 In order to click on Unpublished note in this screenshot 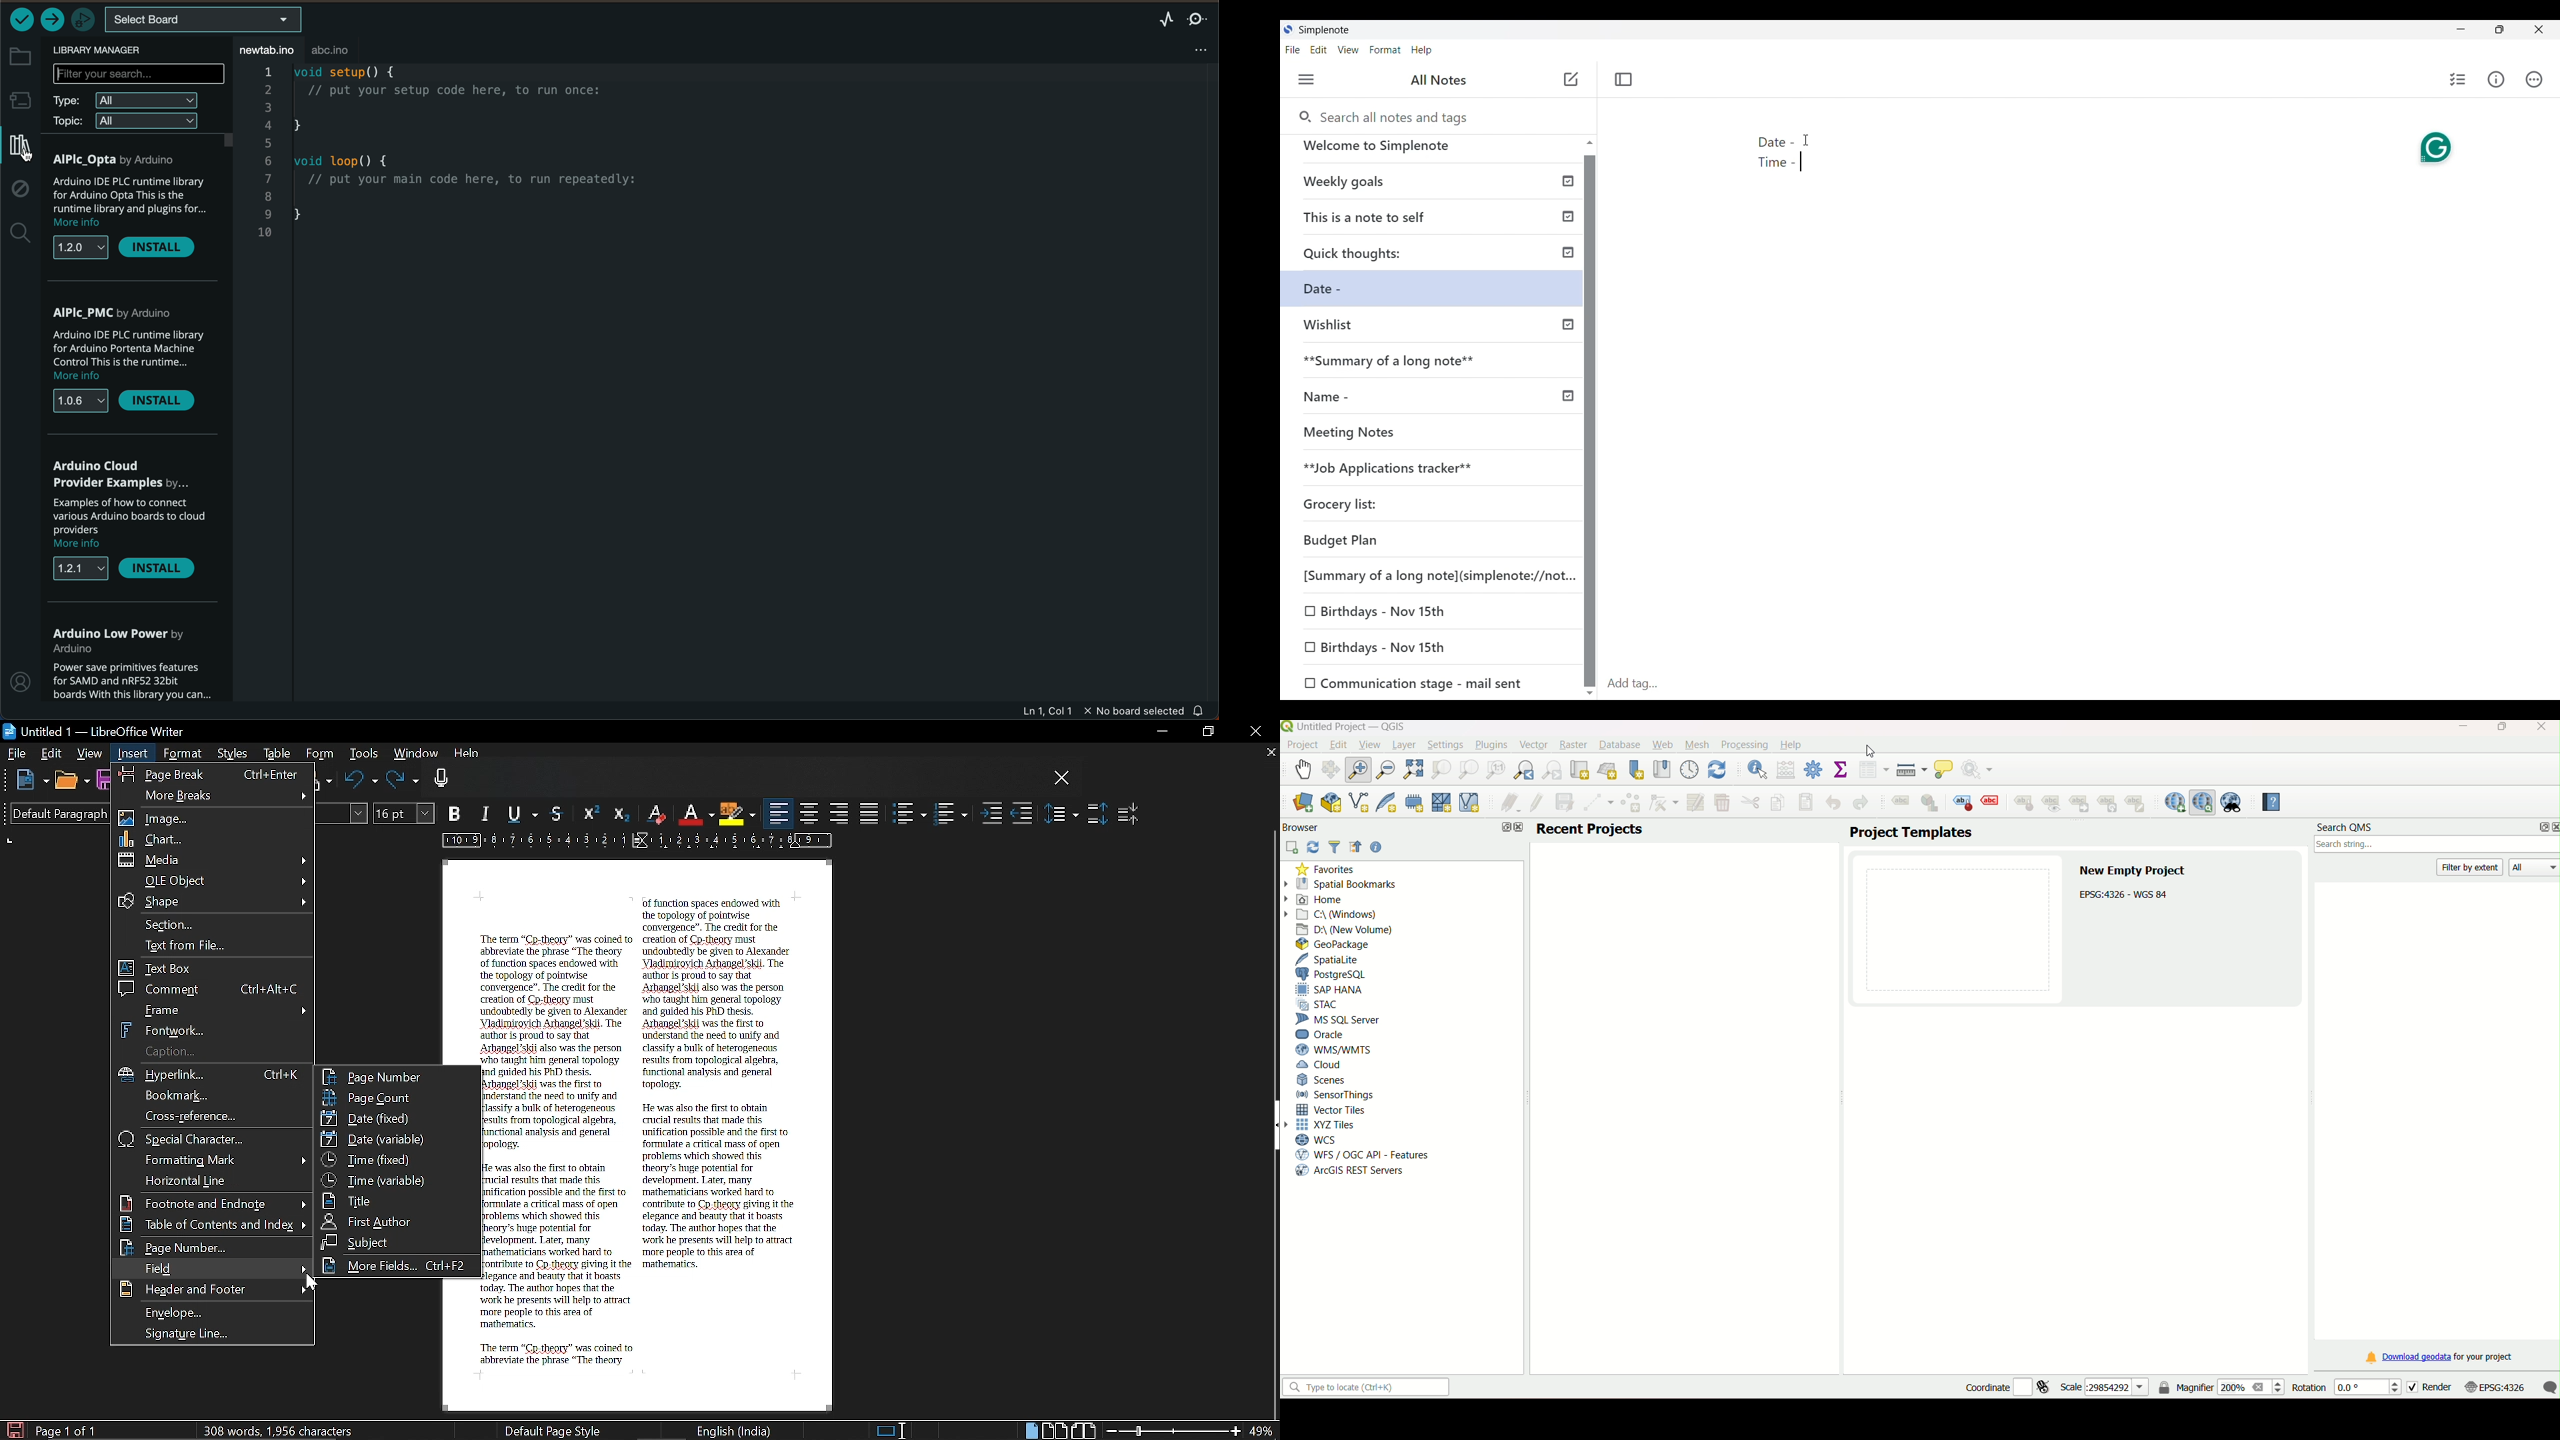, I will do `click(1435, 331)`.